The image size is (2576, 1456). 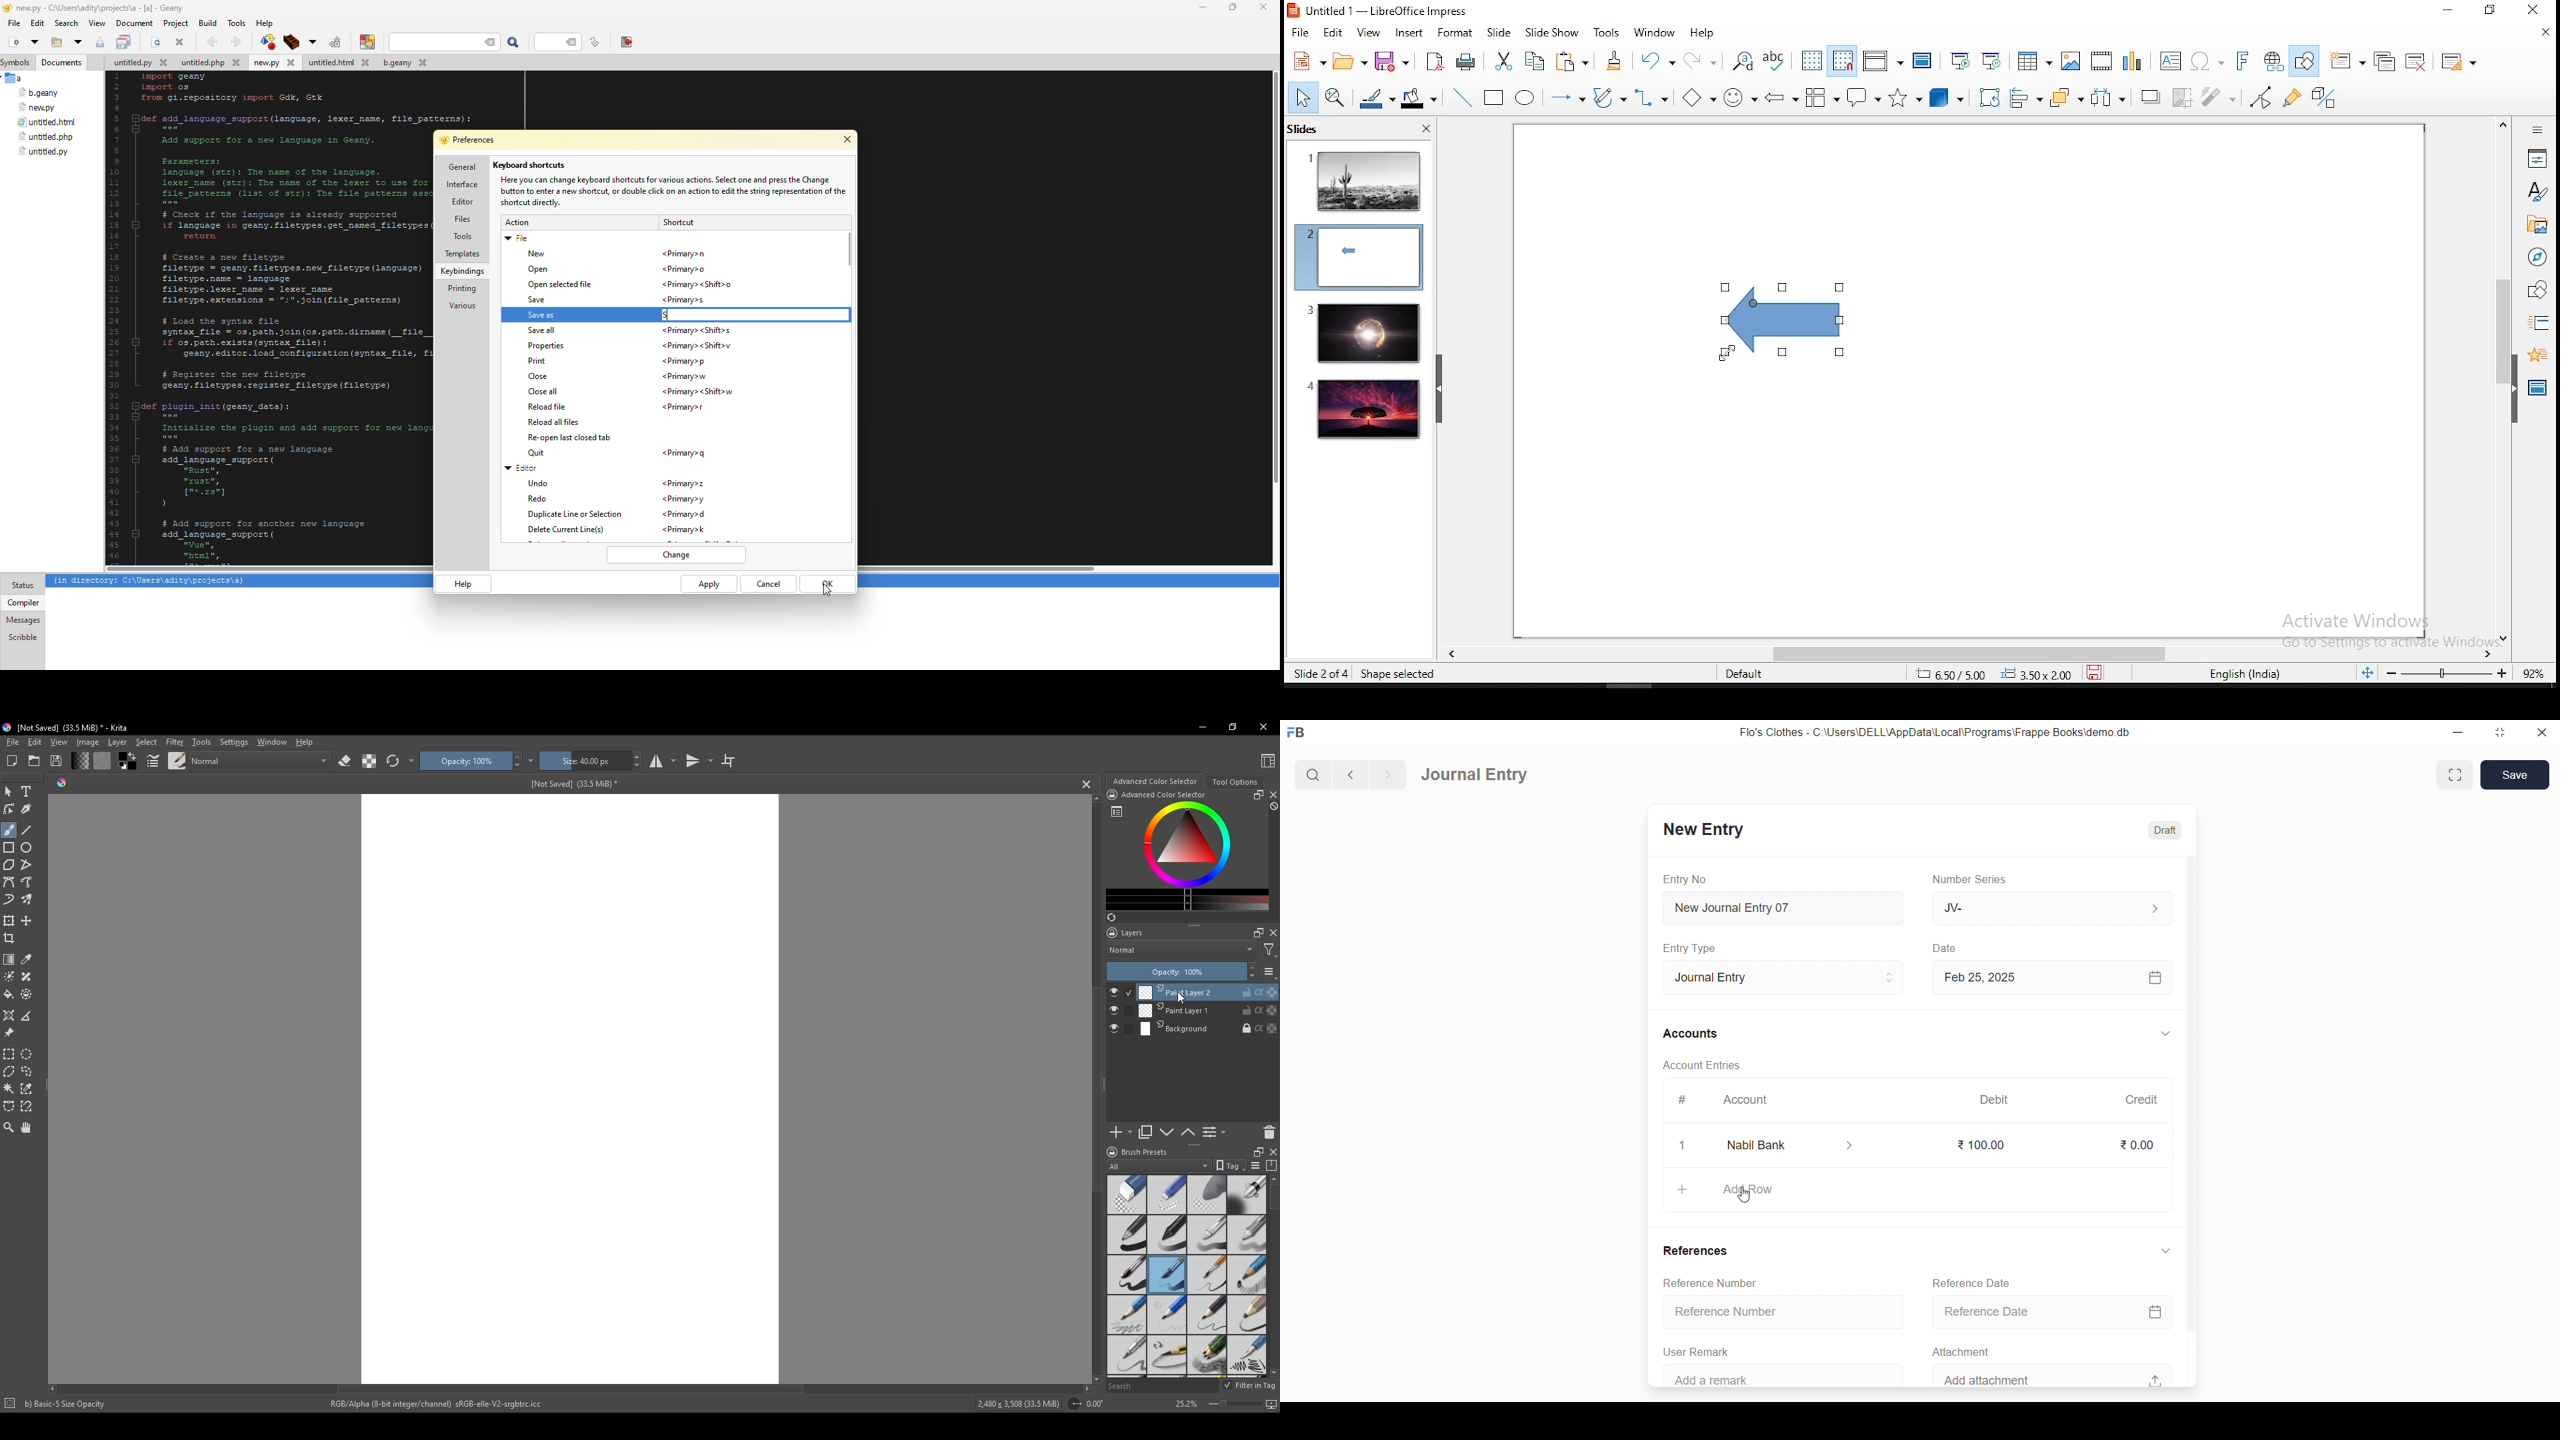 I want to click on Normal, so click(x=1181, y=949).